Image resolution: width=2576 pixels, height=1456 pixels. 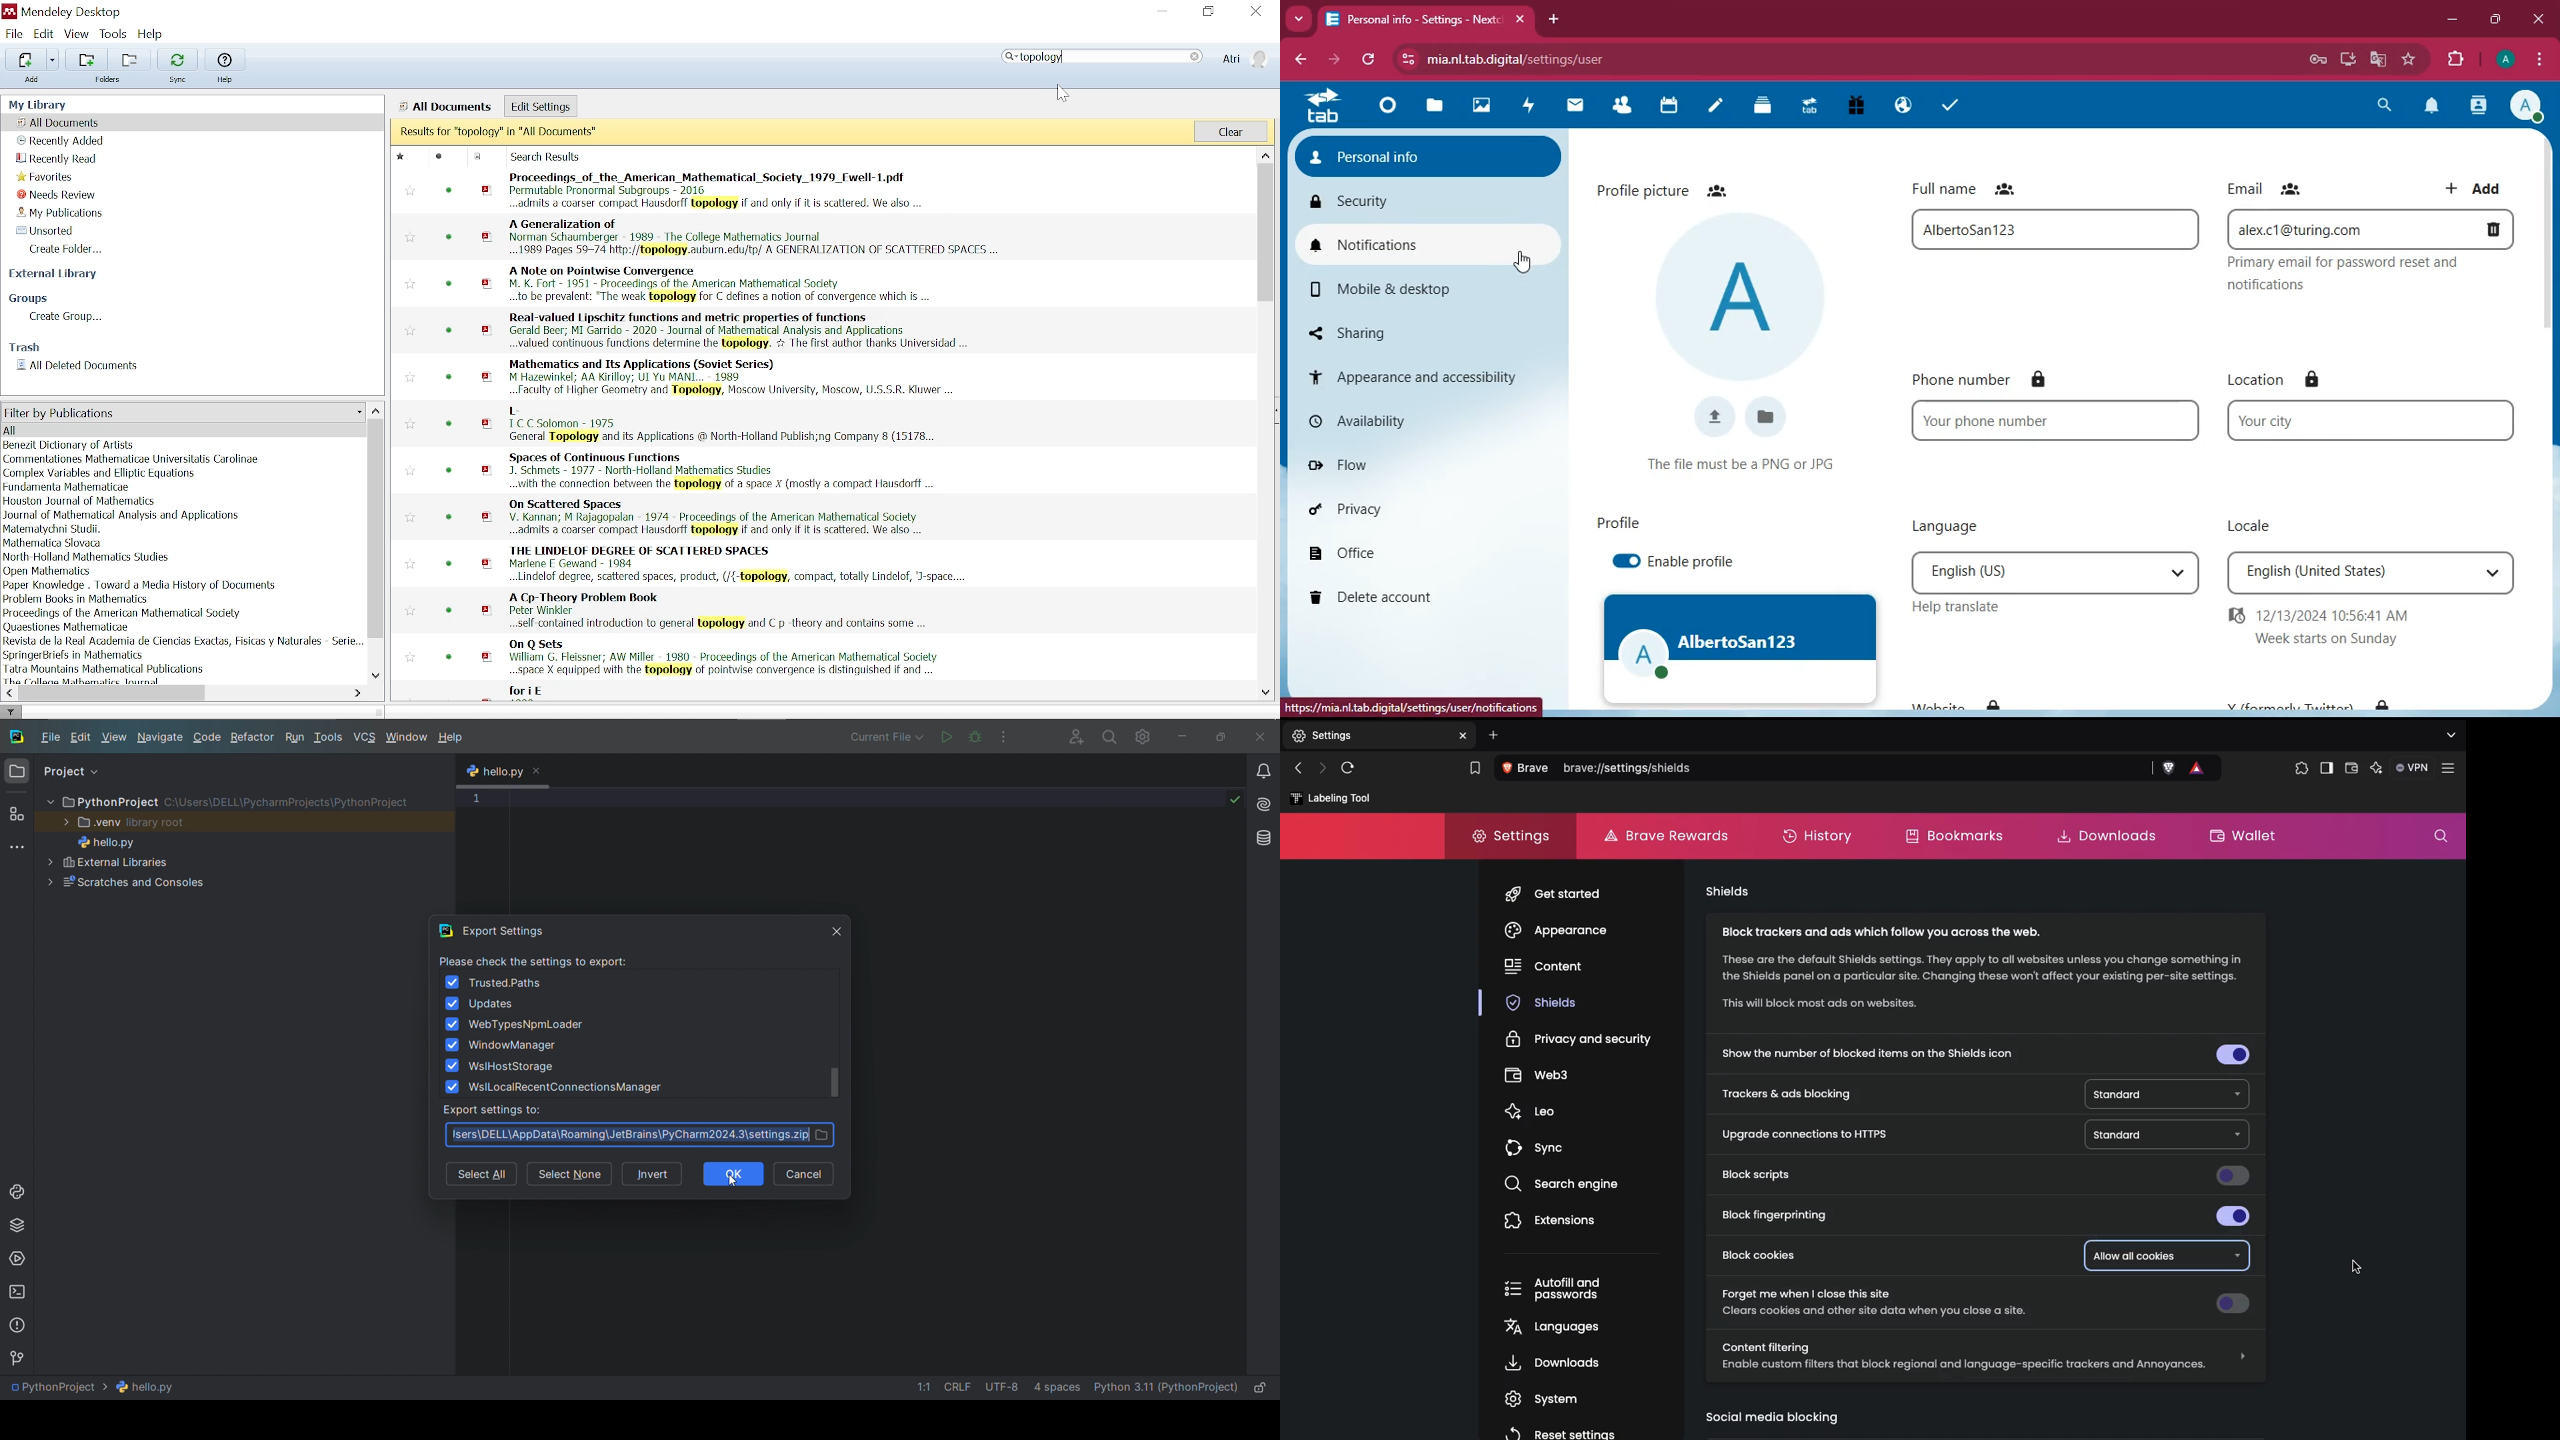 I want to click on cursor, so click(x=1522, y=261).